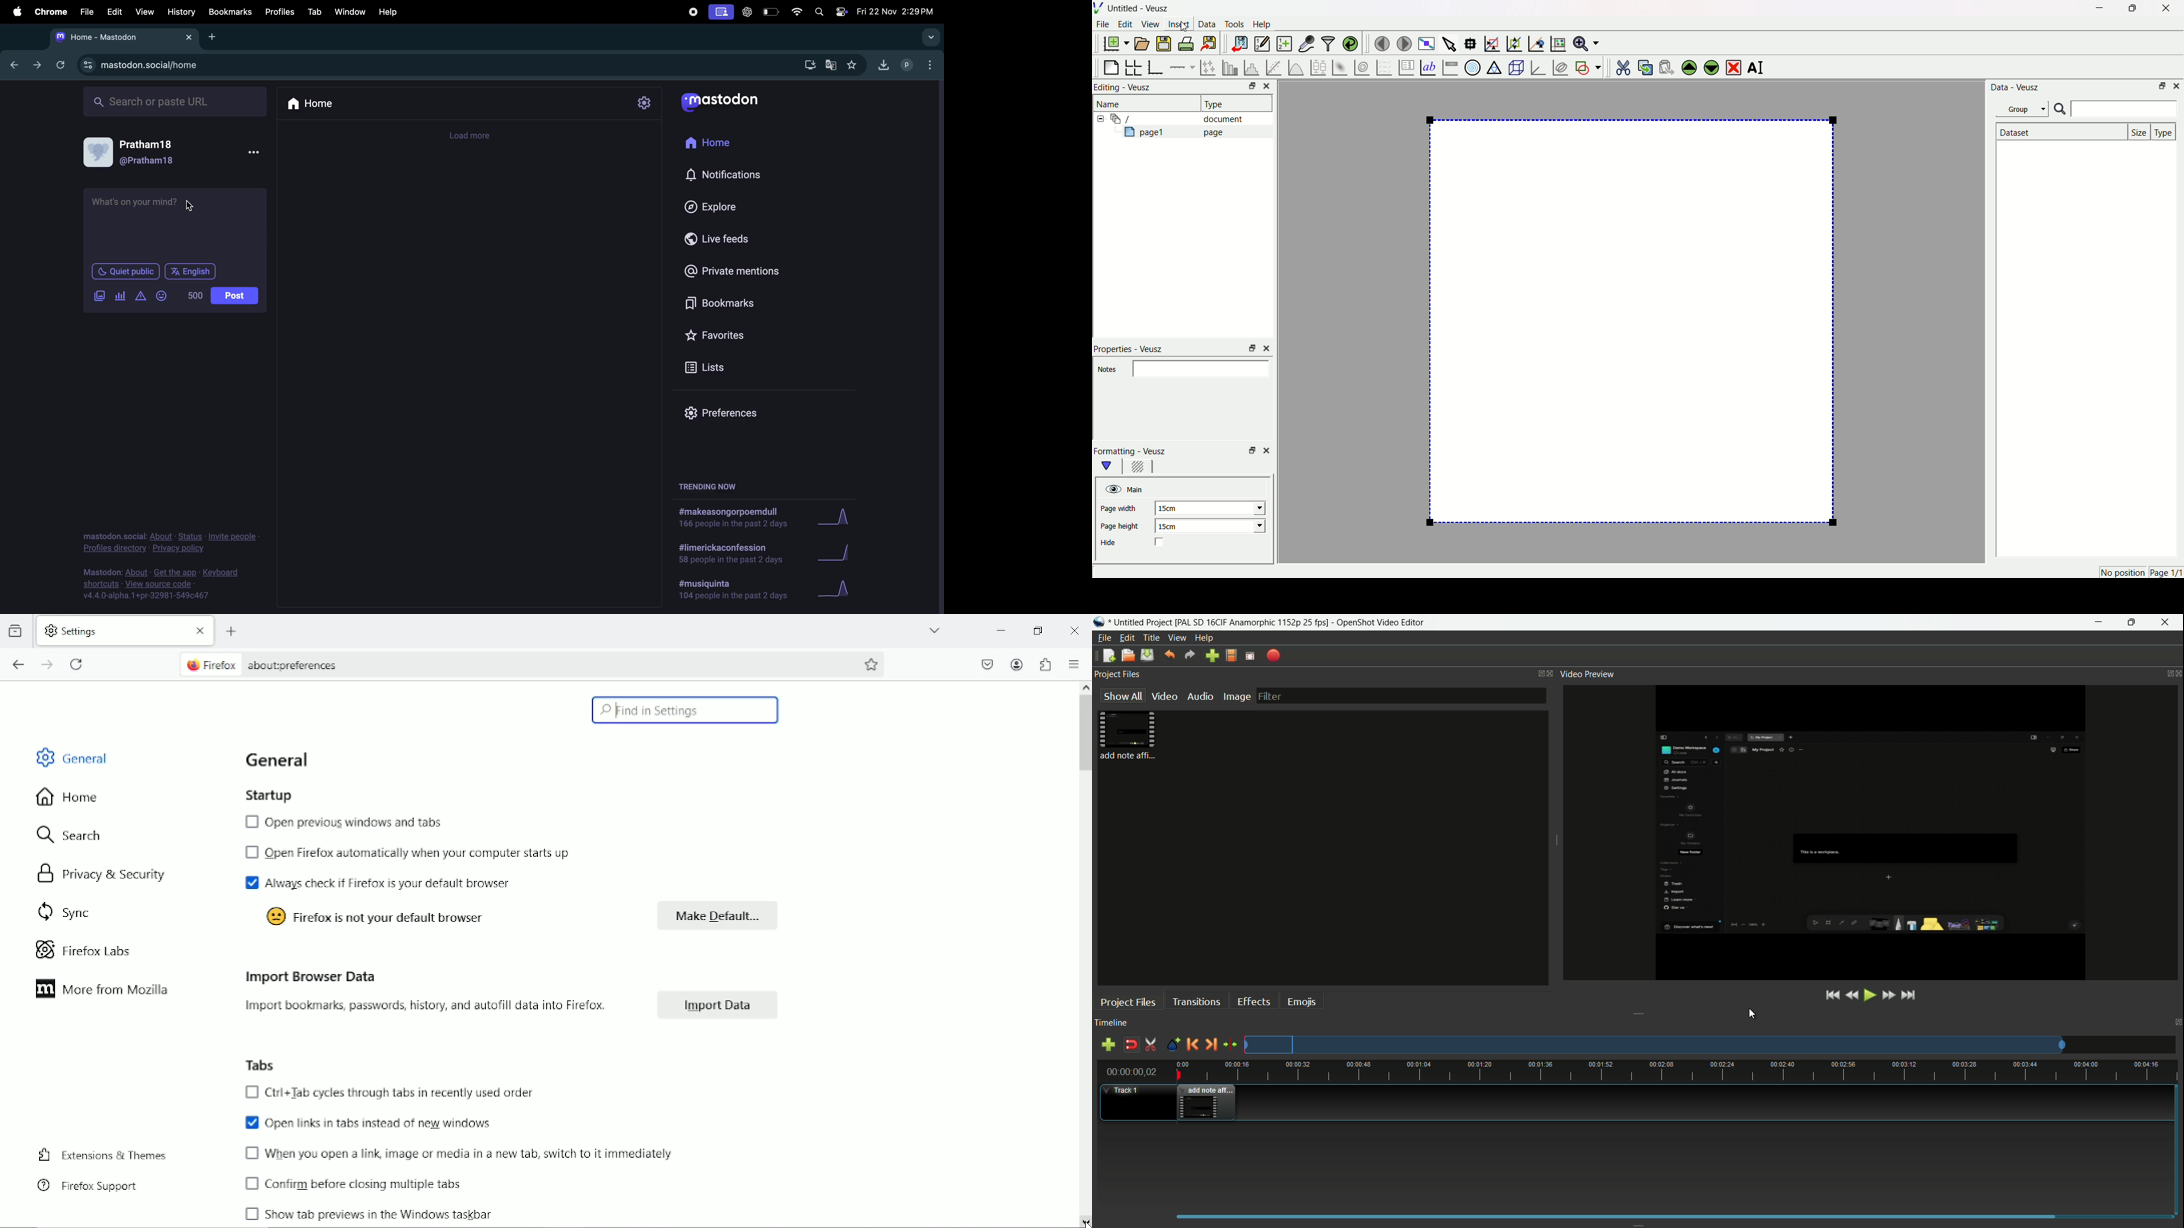  I want to click on Firefox support, so click(93, 1187).